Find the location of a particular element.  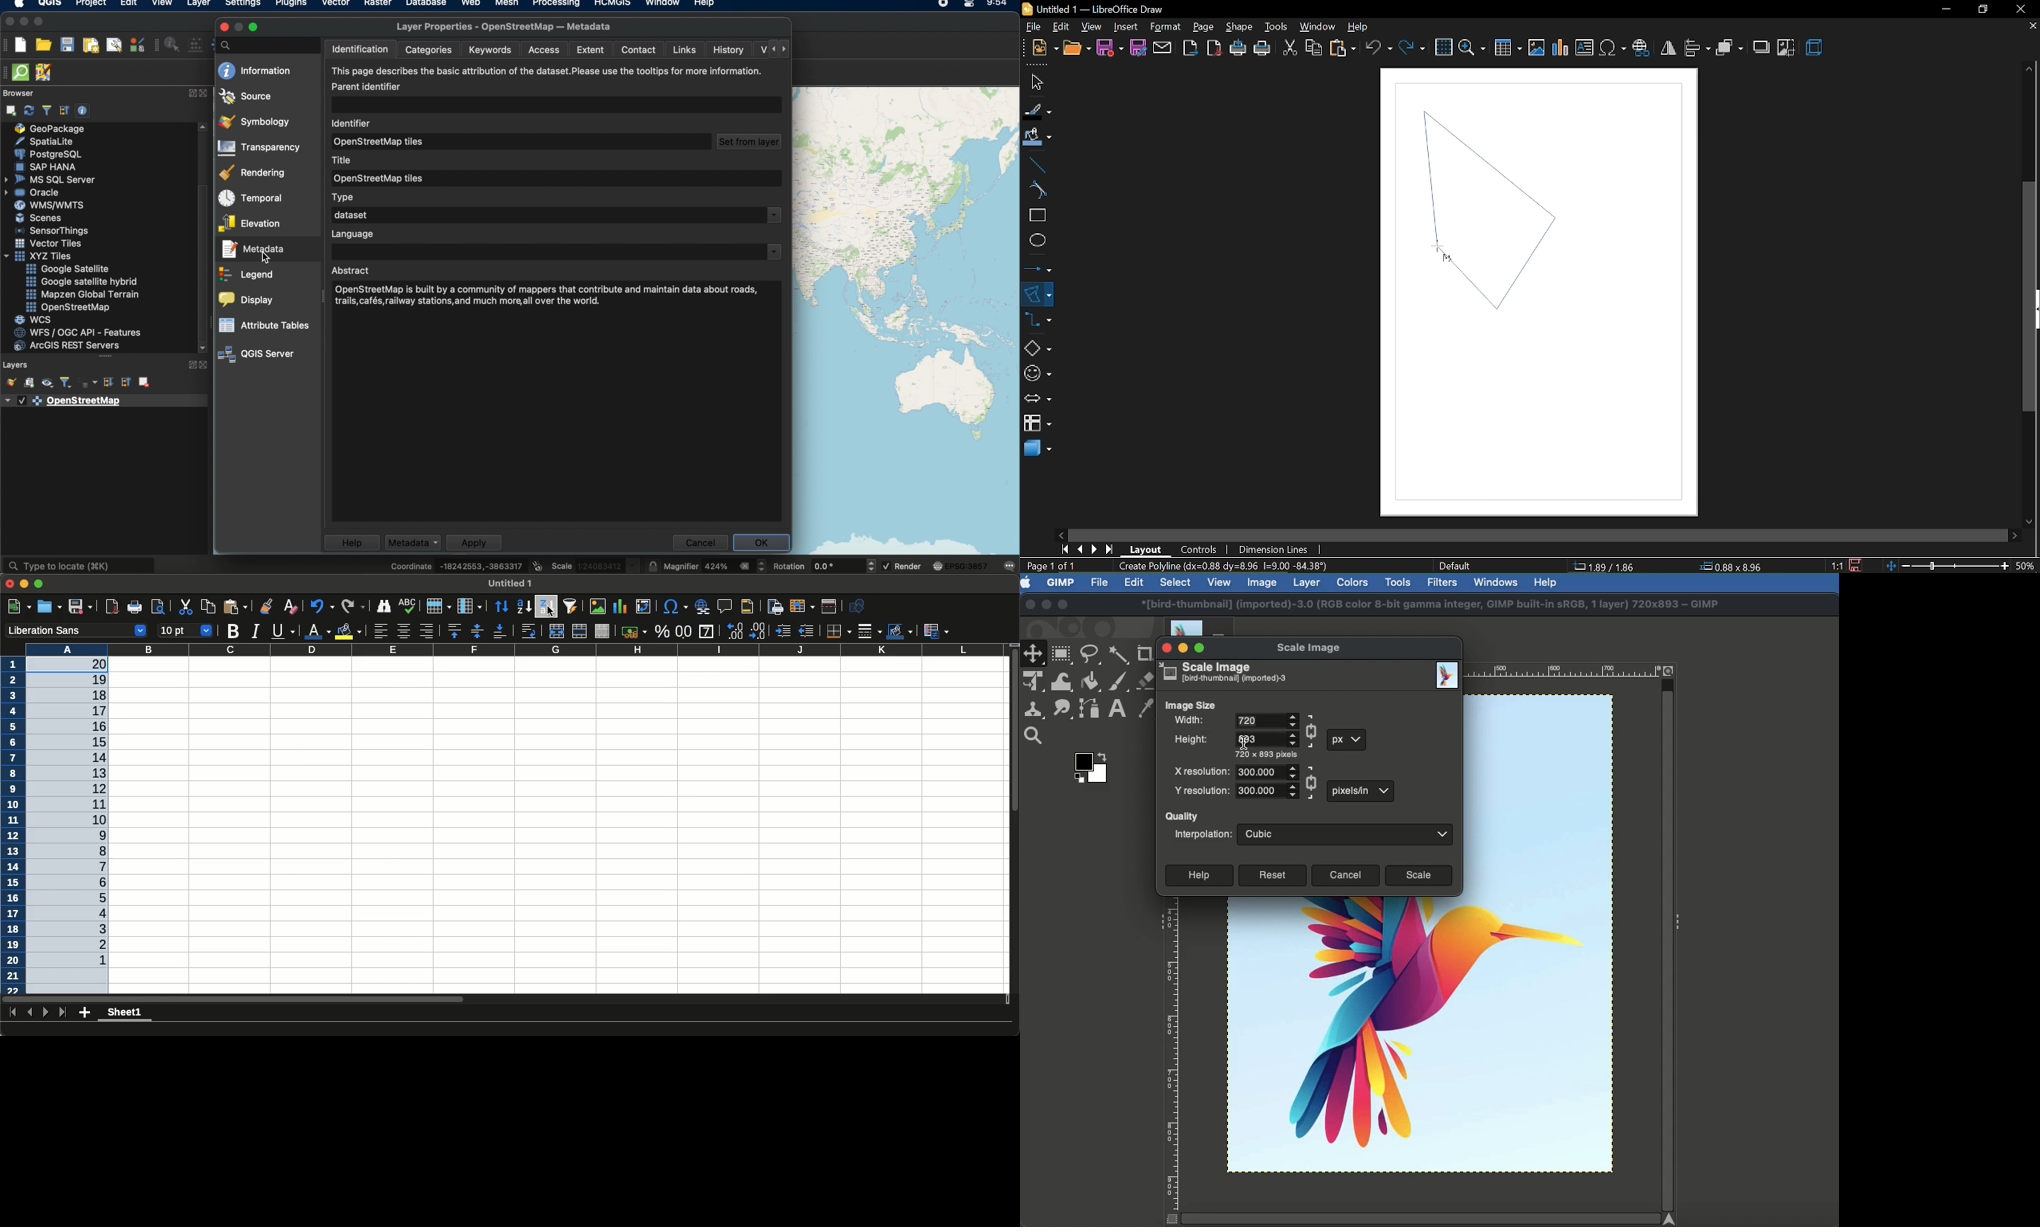

copy is located at coordinates (1312, 48).